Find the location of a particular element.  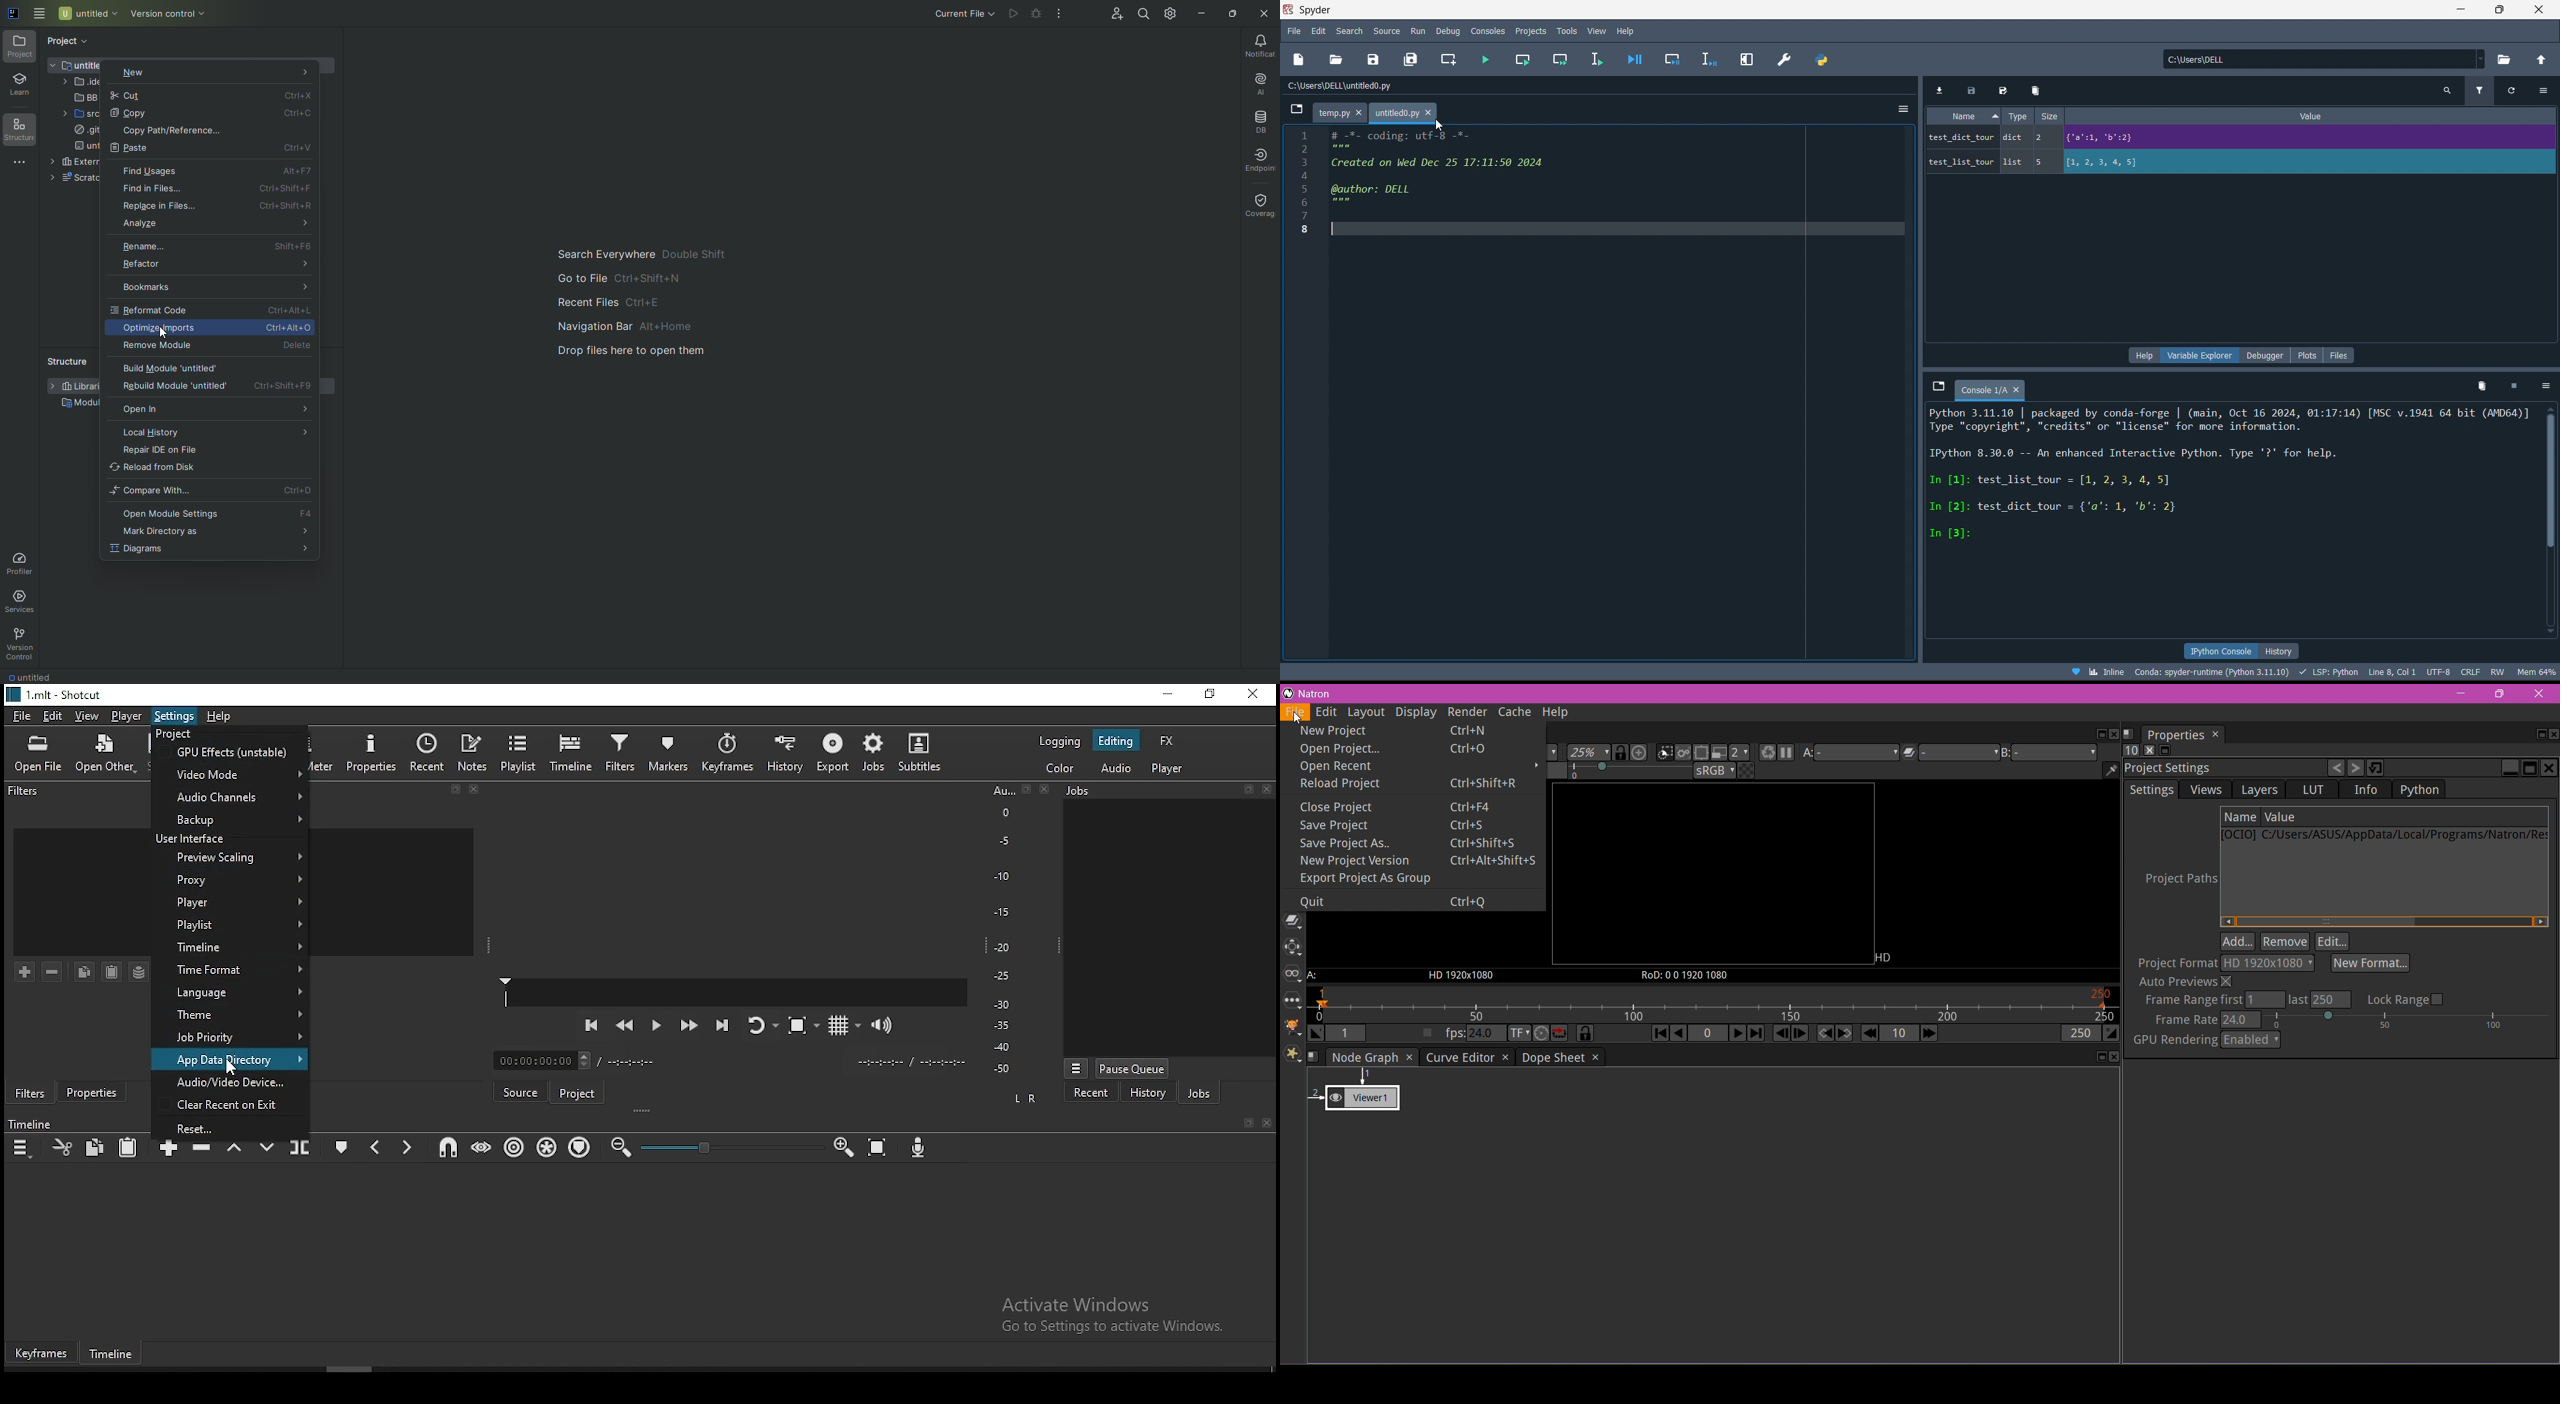

language is located at coordinates (230, 994).